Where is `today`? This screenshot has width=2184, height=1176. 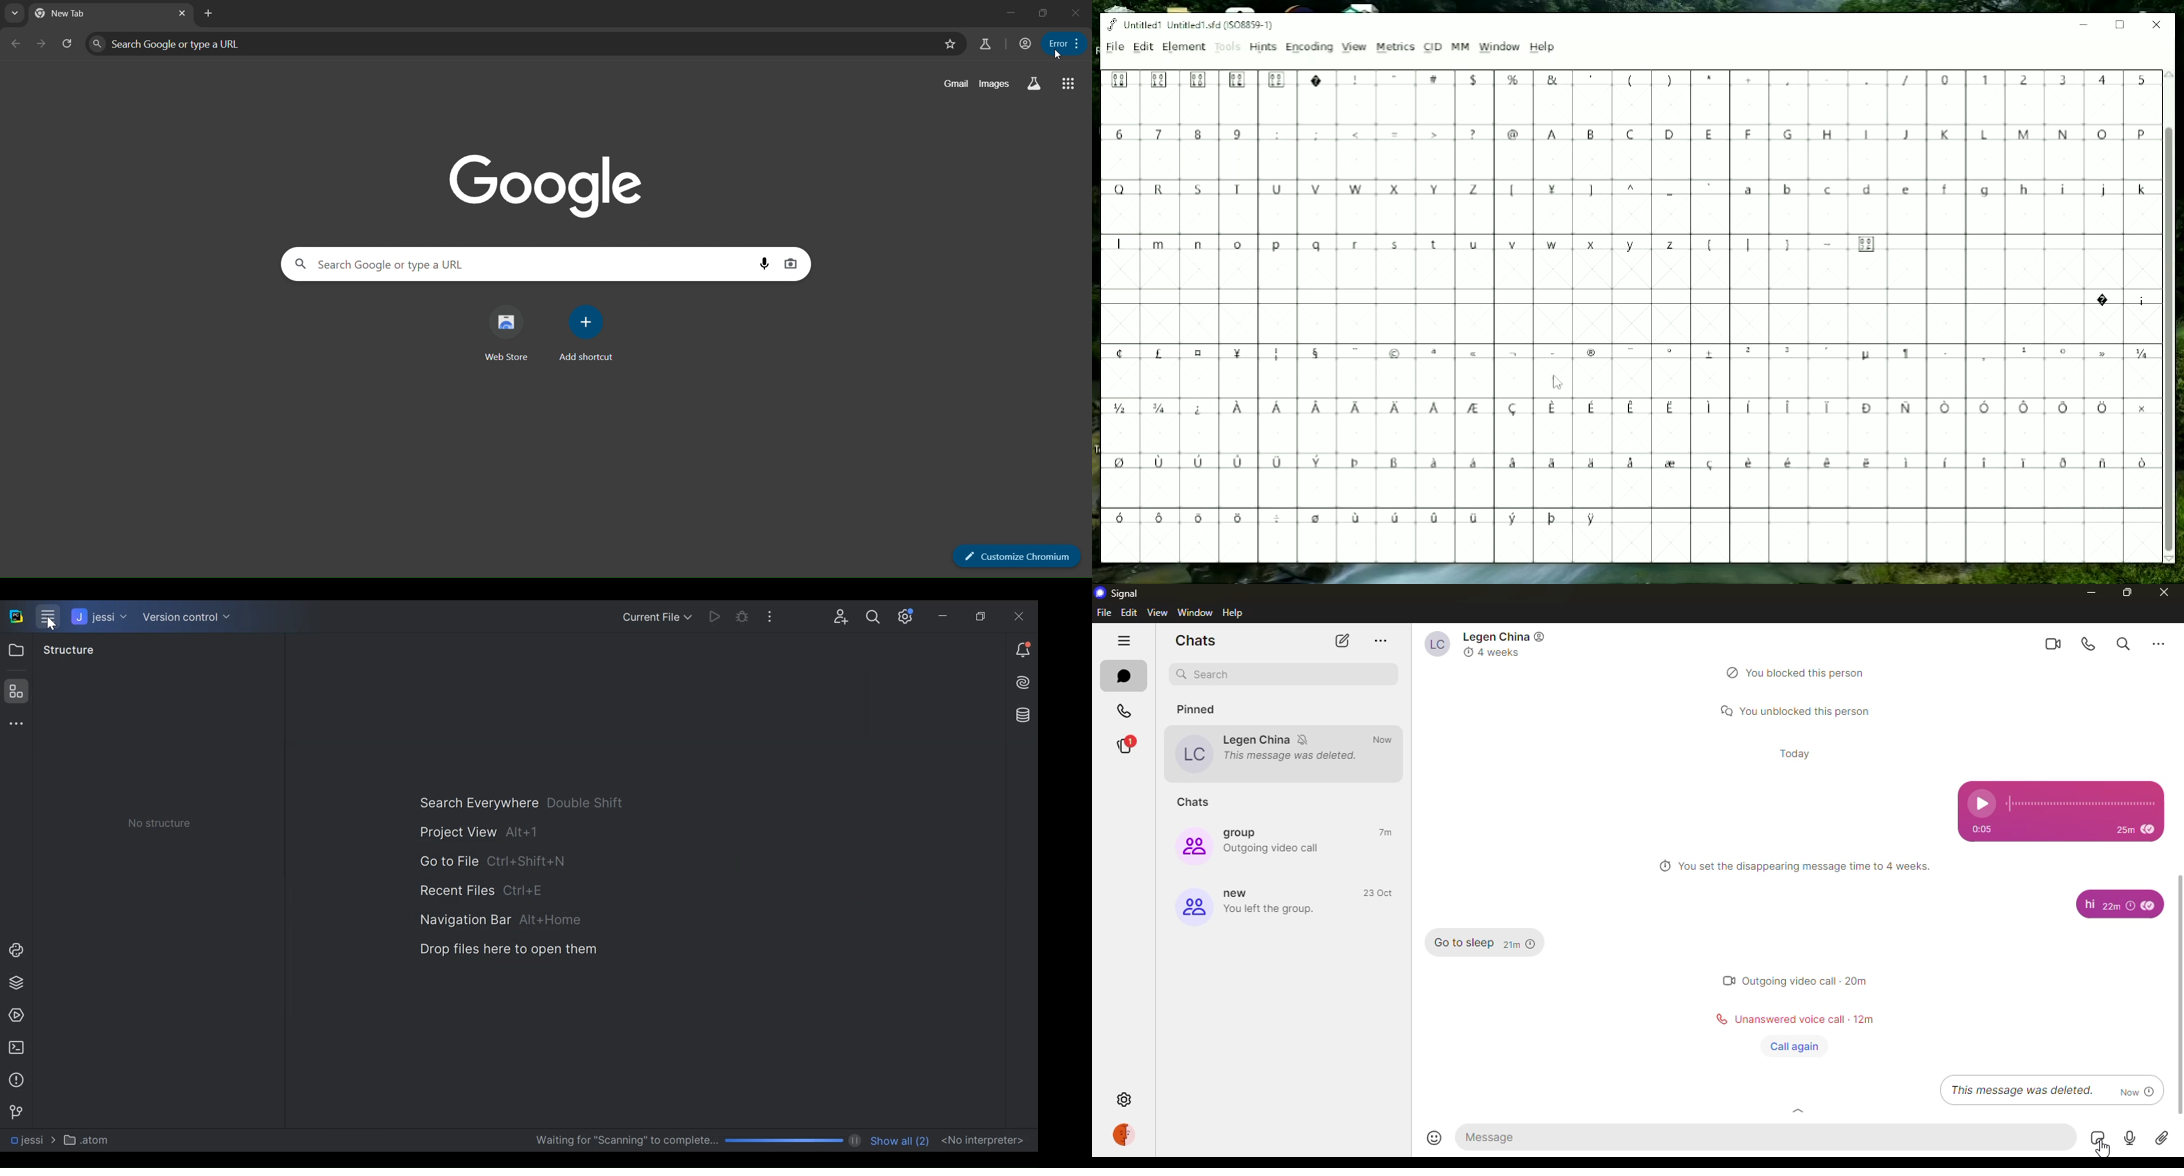 today is located at coordinates (1797, 753).